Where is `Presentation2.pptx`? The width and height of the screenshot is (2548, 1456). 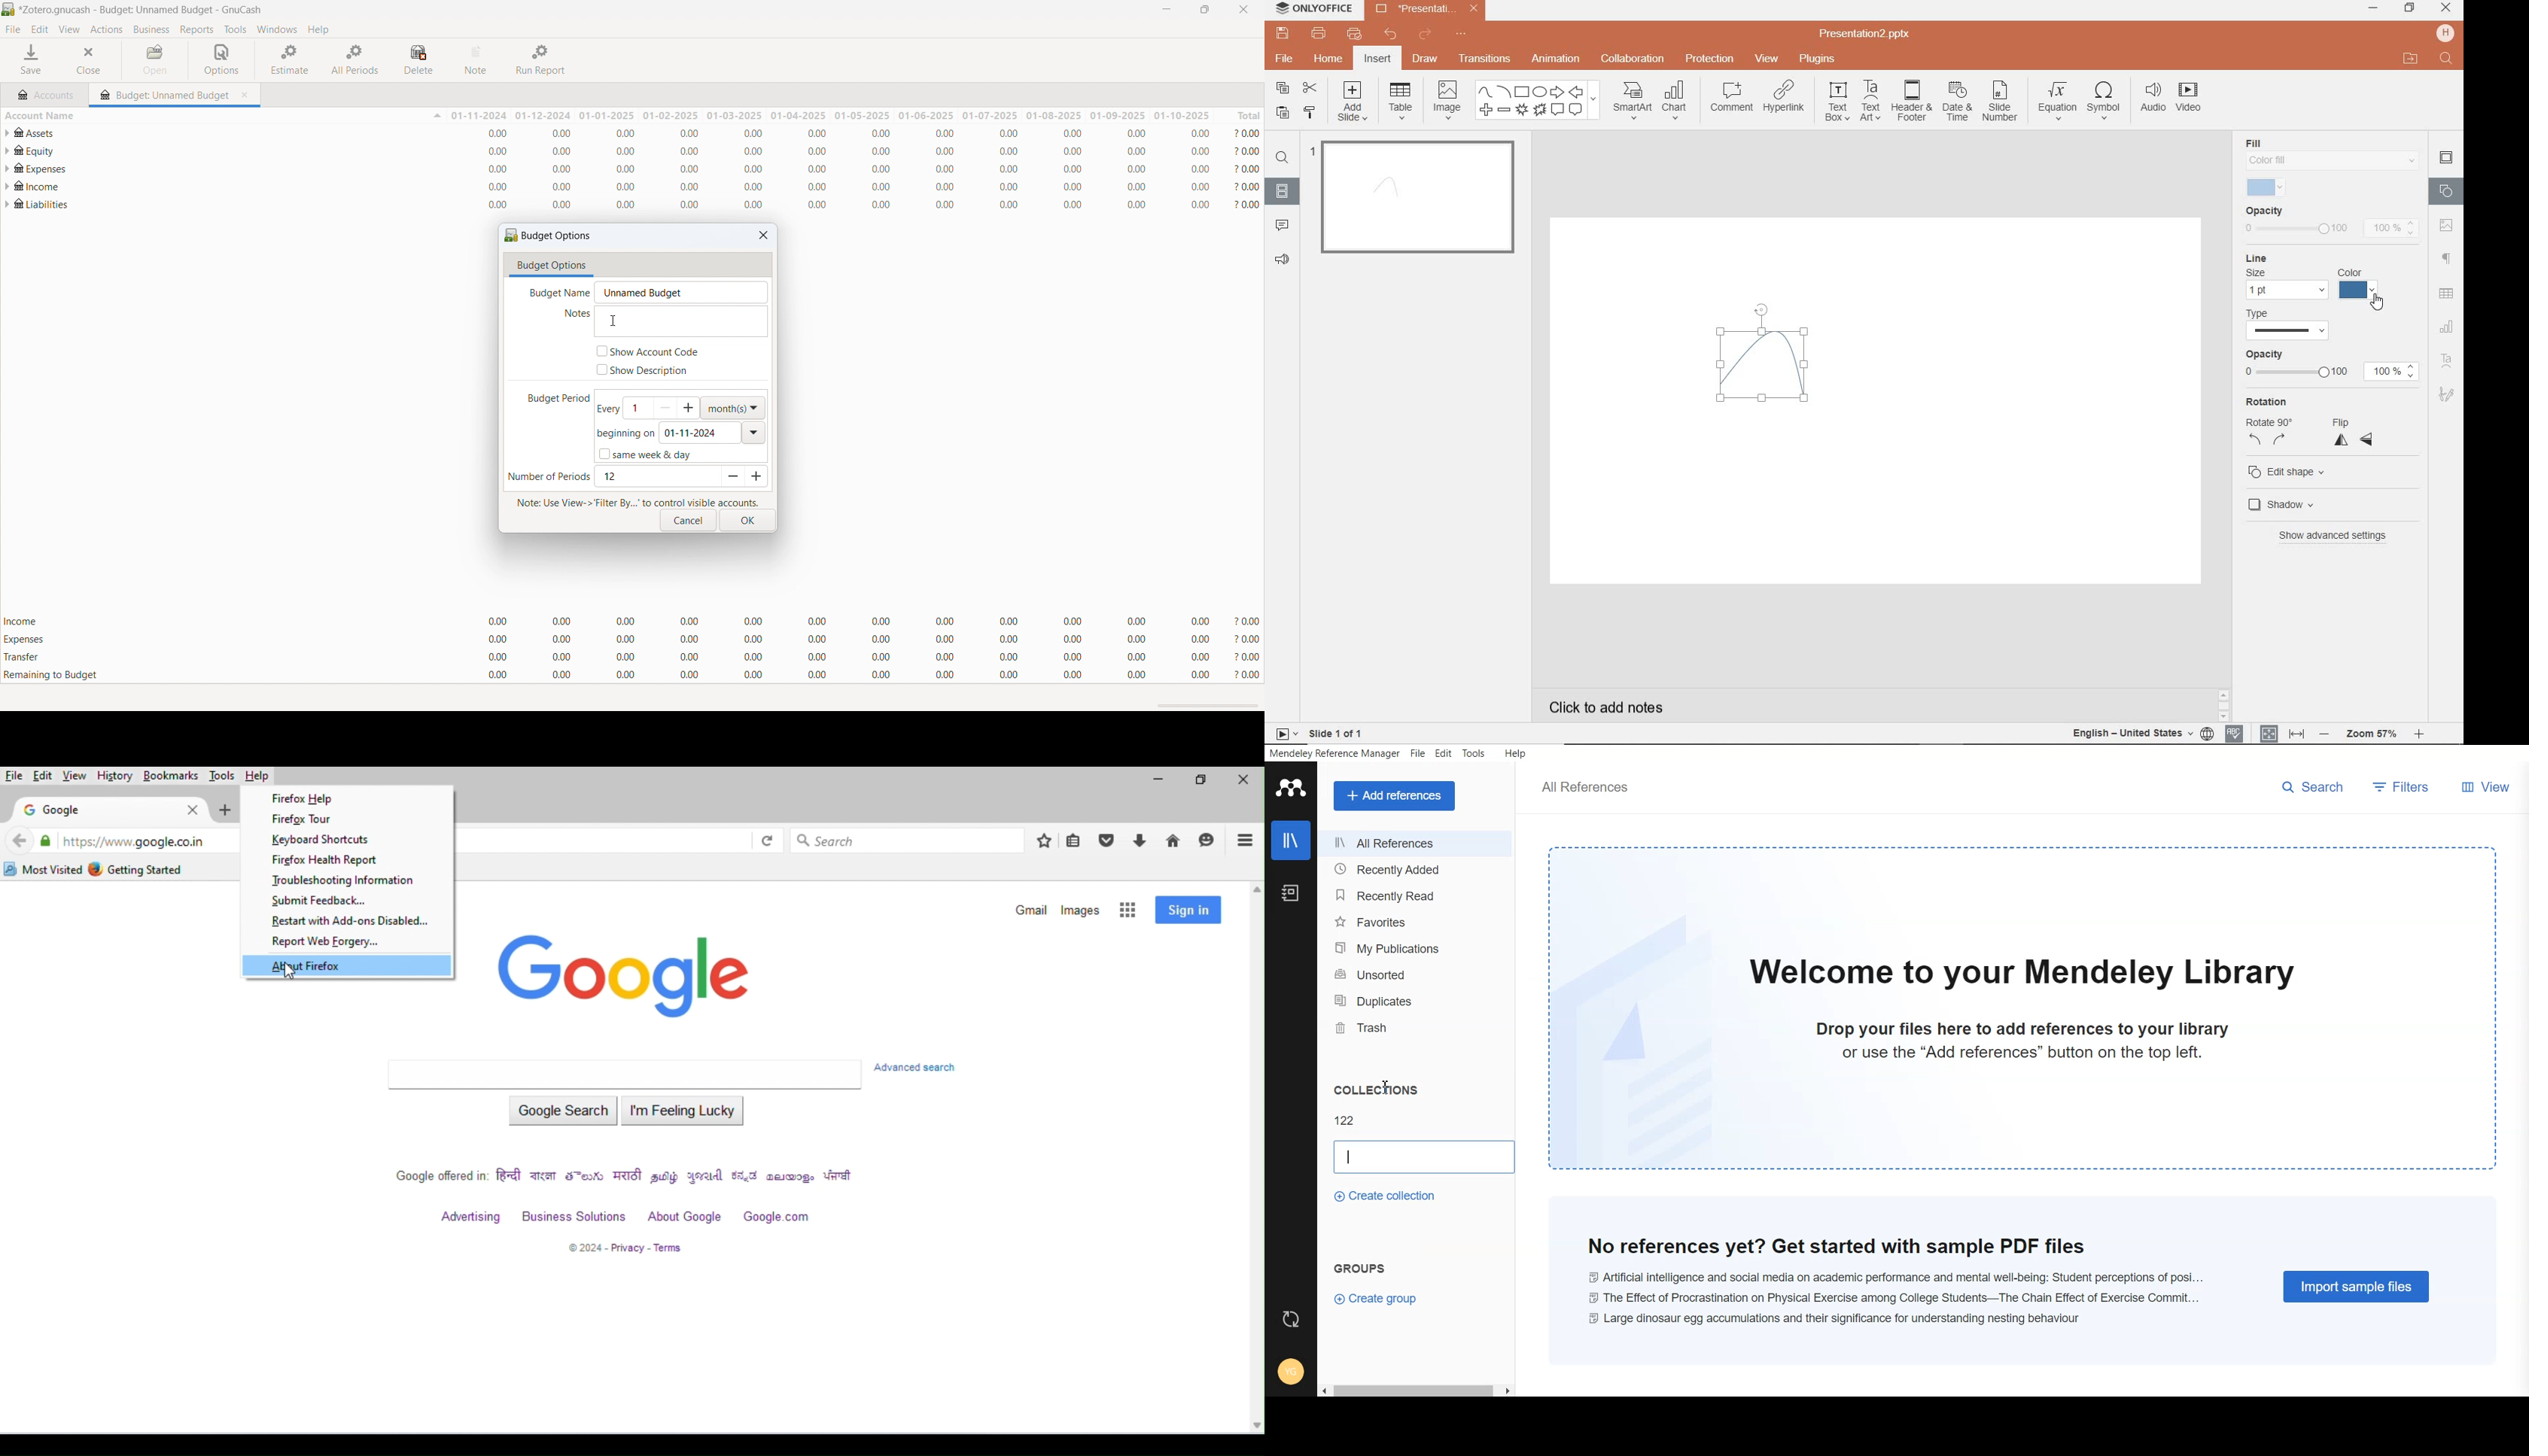
Presentation2.pptx is located at coordinates (1866, 36).